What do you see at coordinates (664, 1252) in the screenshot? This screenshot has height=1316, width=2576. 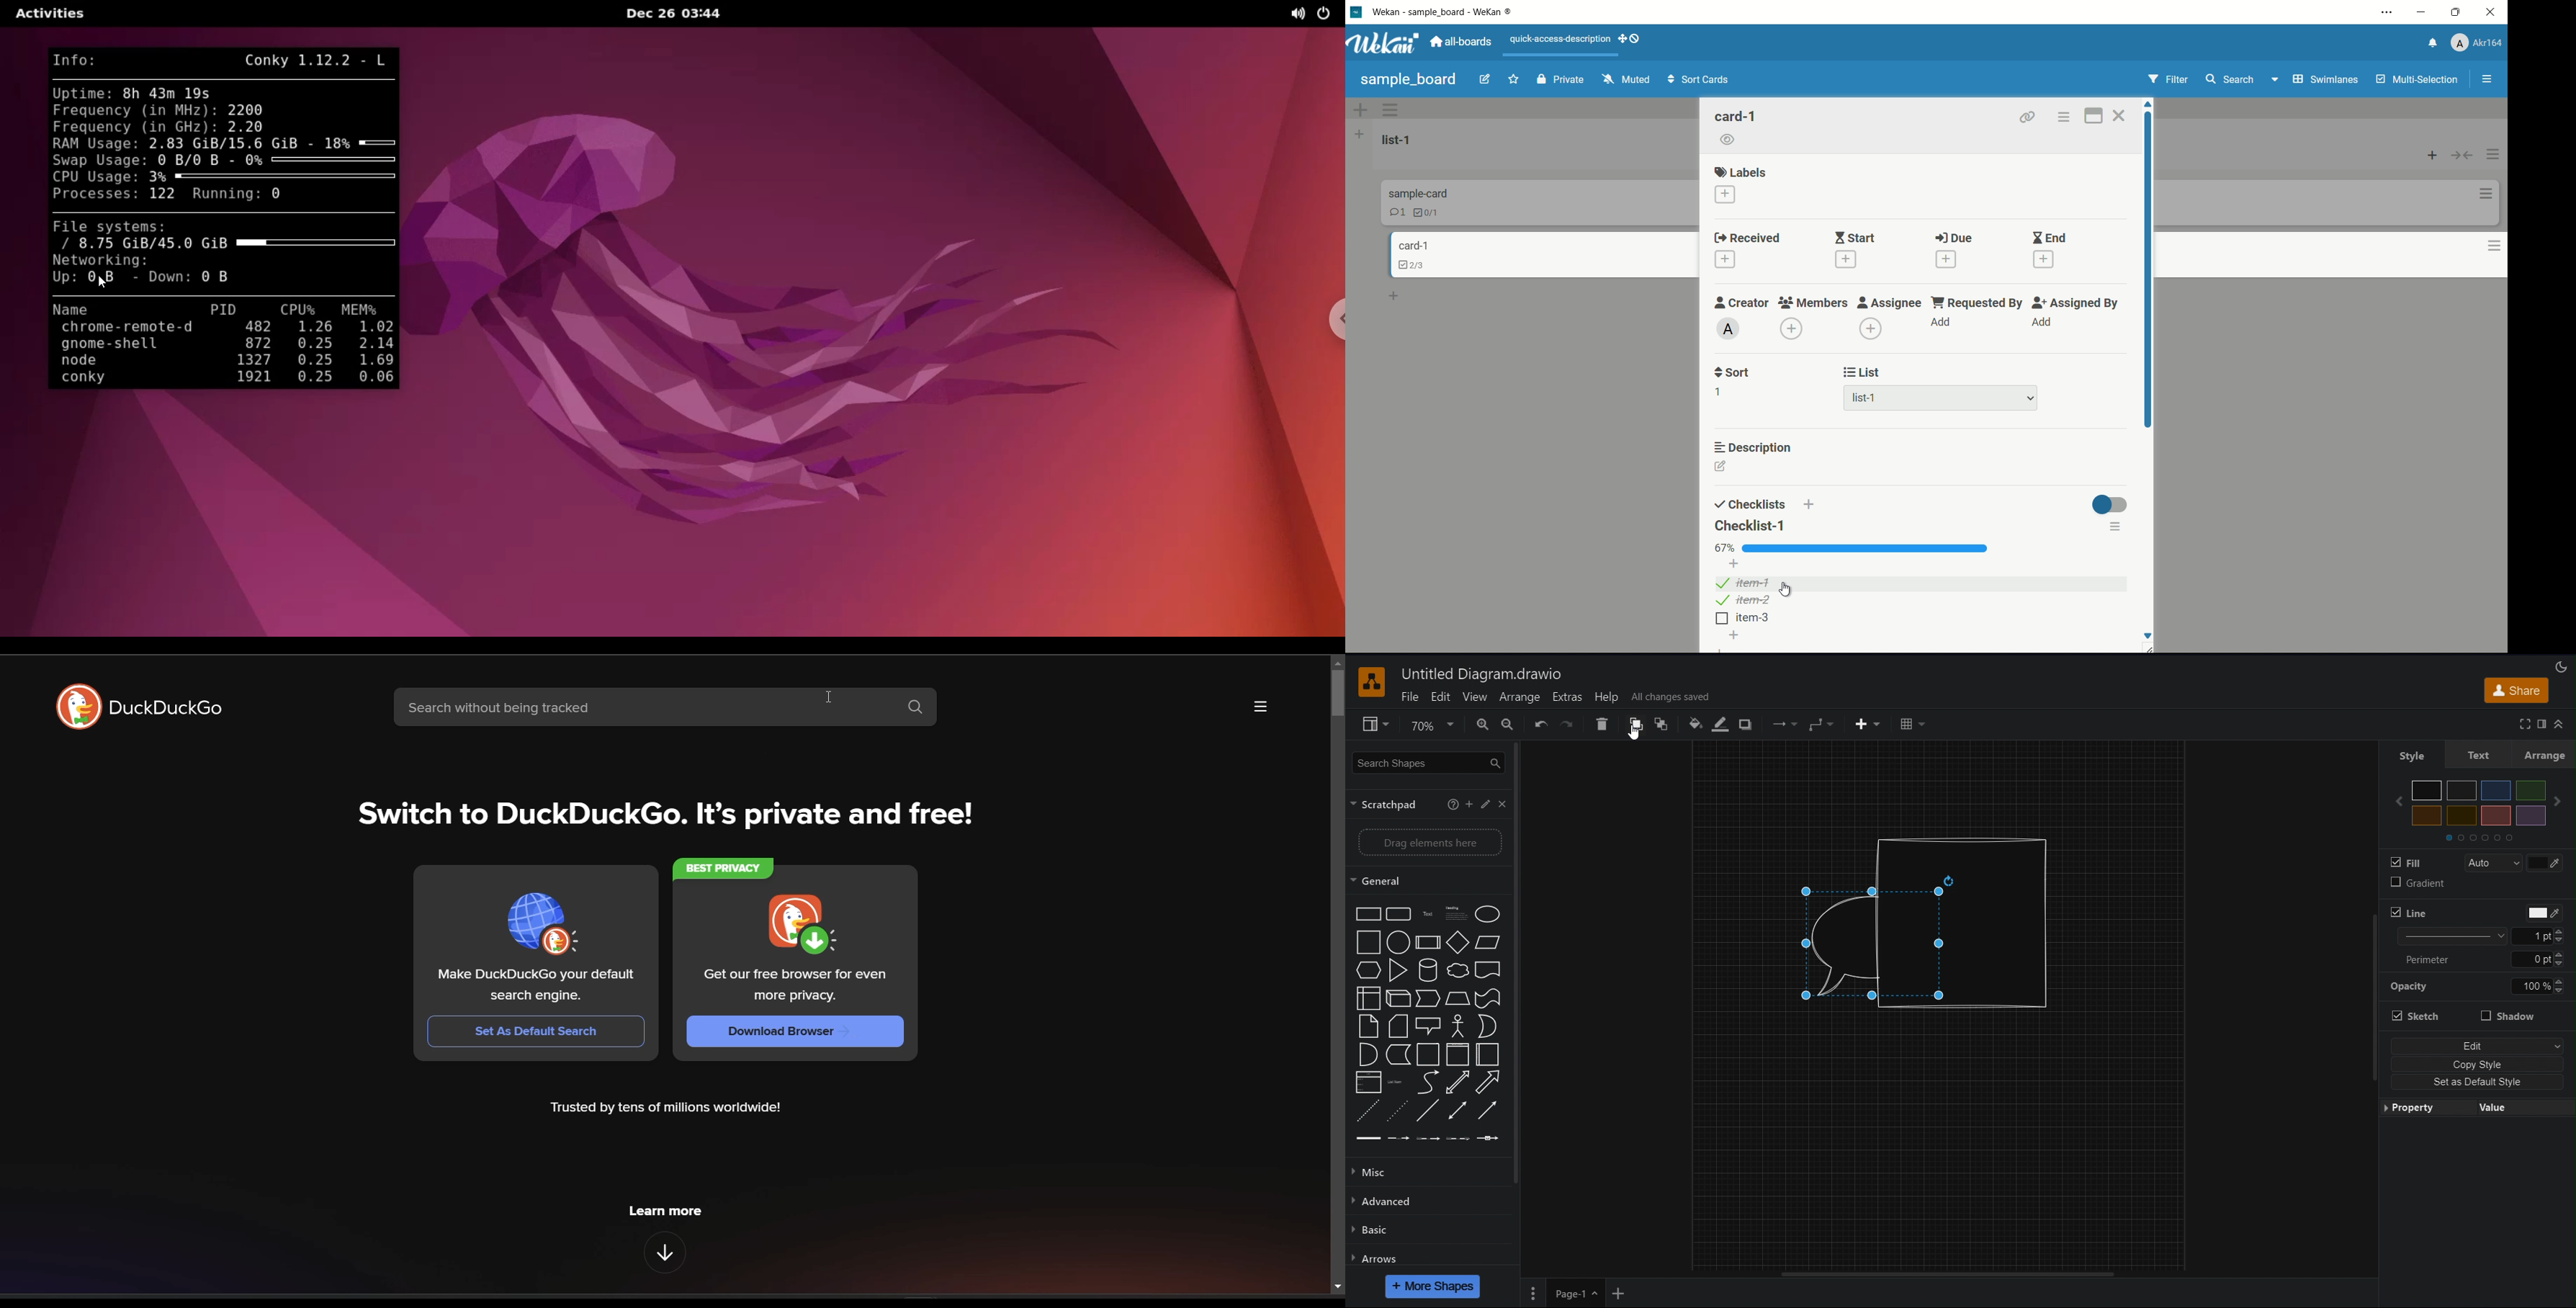 I see `Learn more` at bounding box center [664, 1252].